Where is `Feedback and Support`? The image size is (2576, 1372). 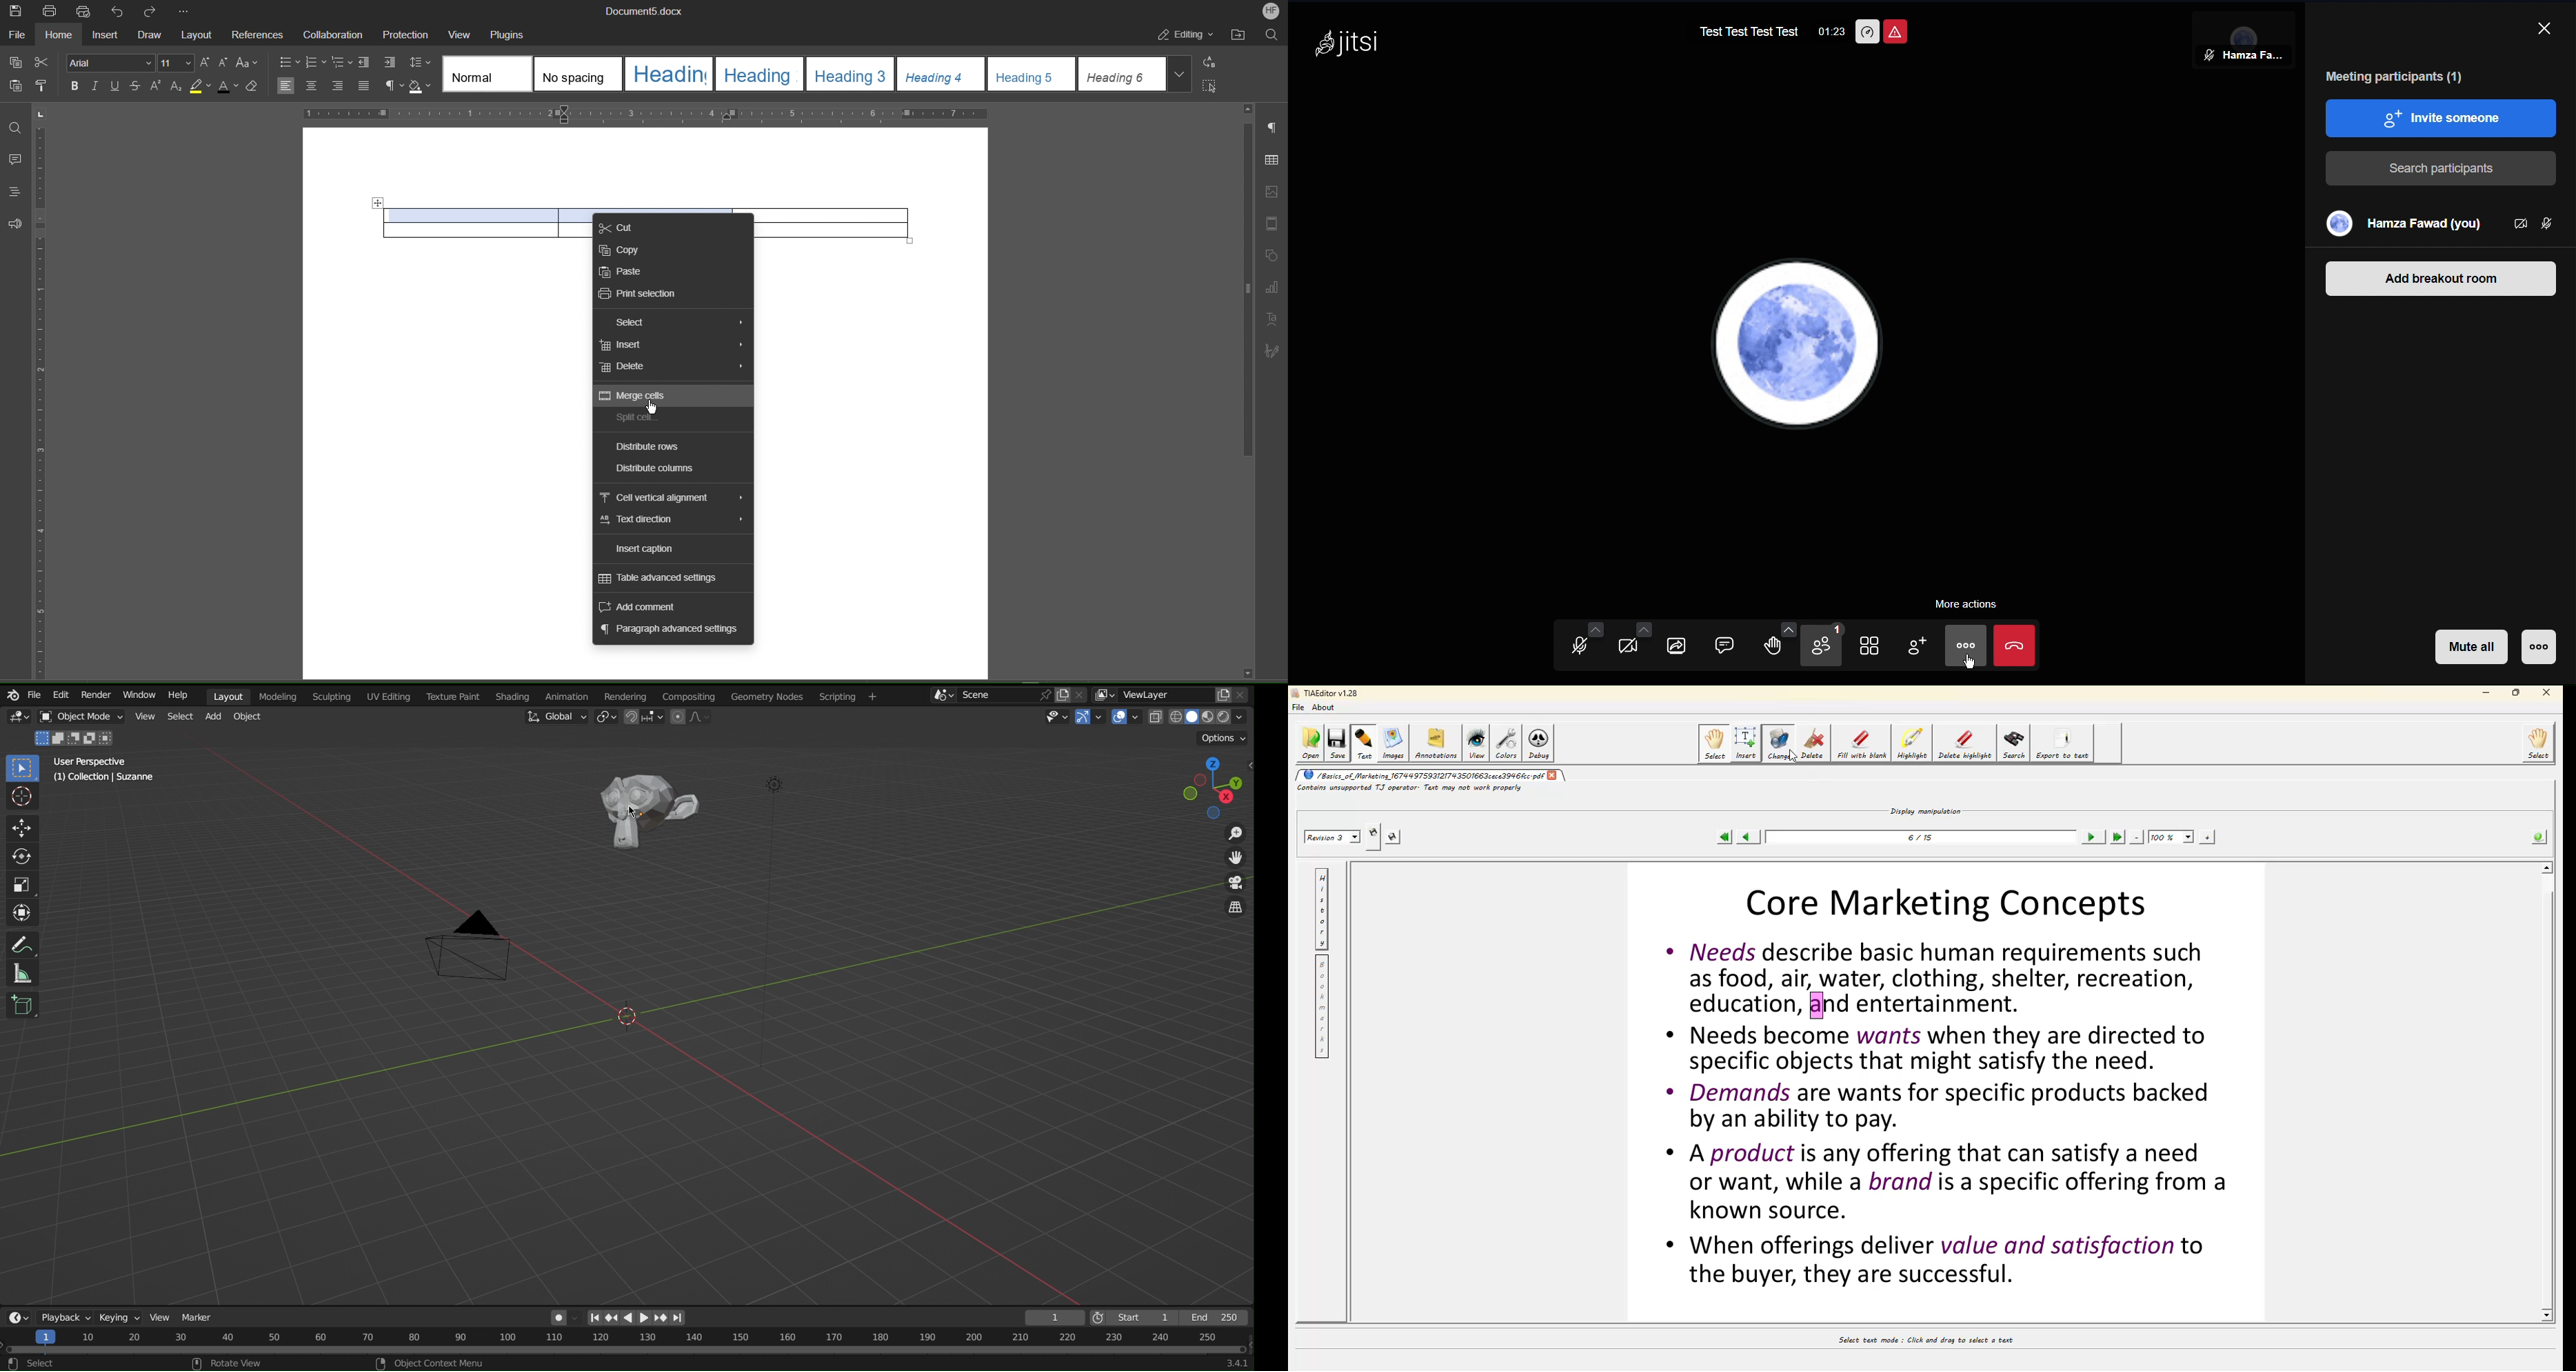 Feedback and Support is located at coordinates (15, 224).